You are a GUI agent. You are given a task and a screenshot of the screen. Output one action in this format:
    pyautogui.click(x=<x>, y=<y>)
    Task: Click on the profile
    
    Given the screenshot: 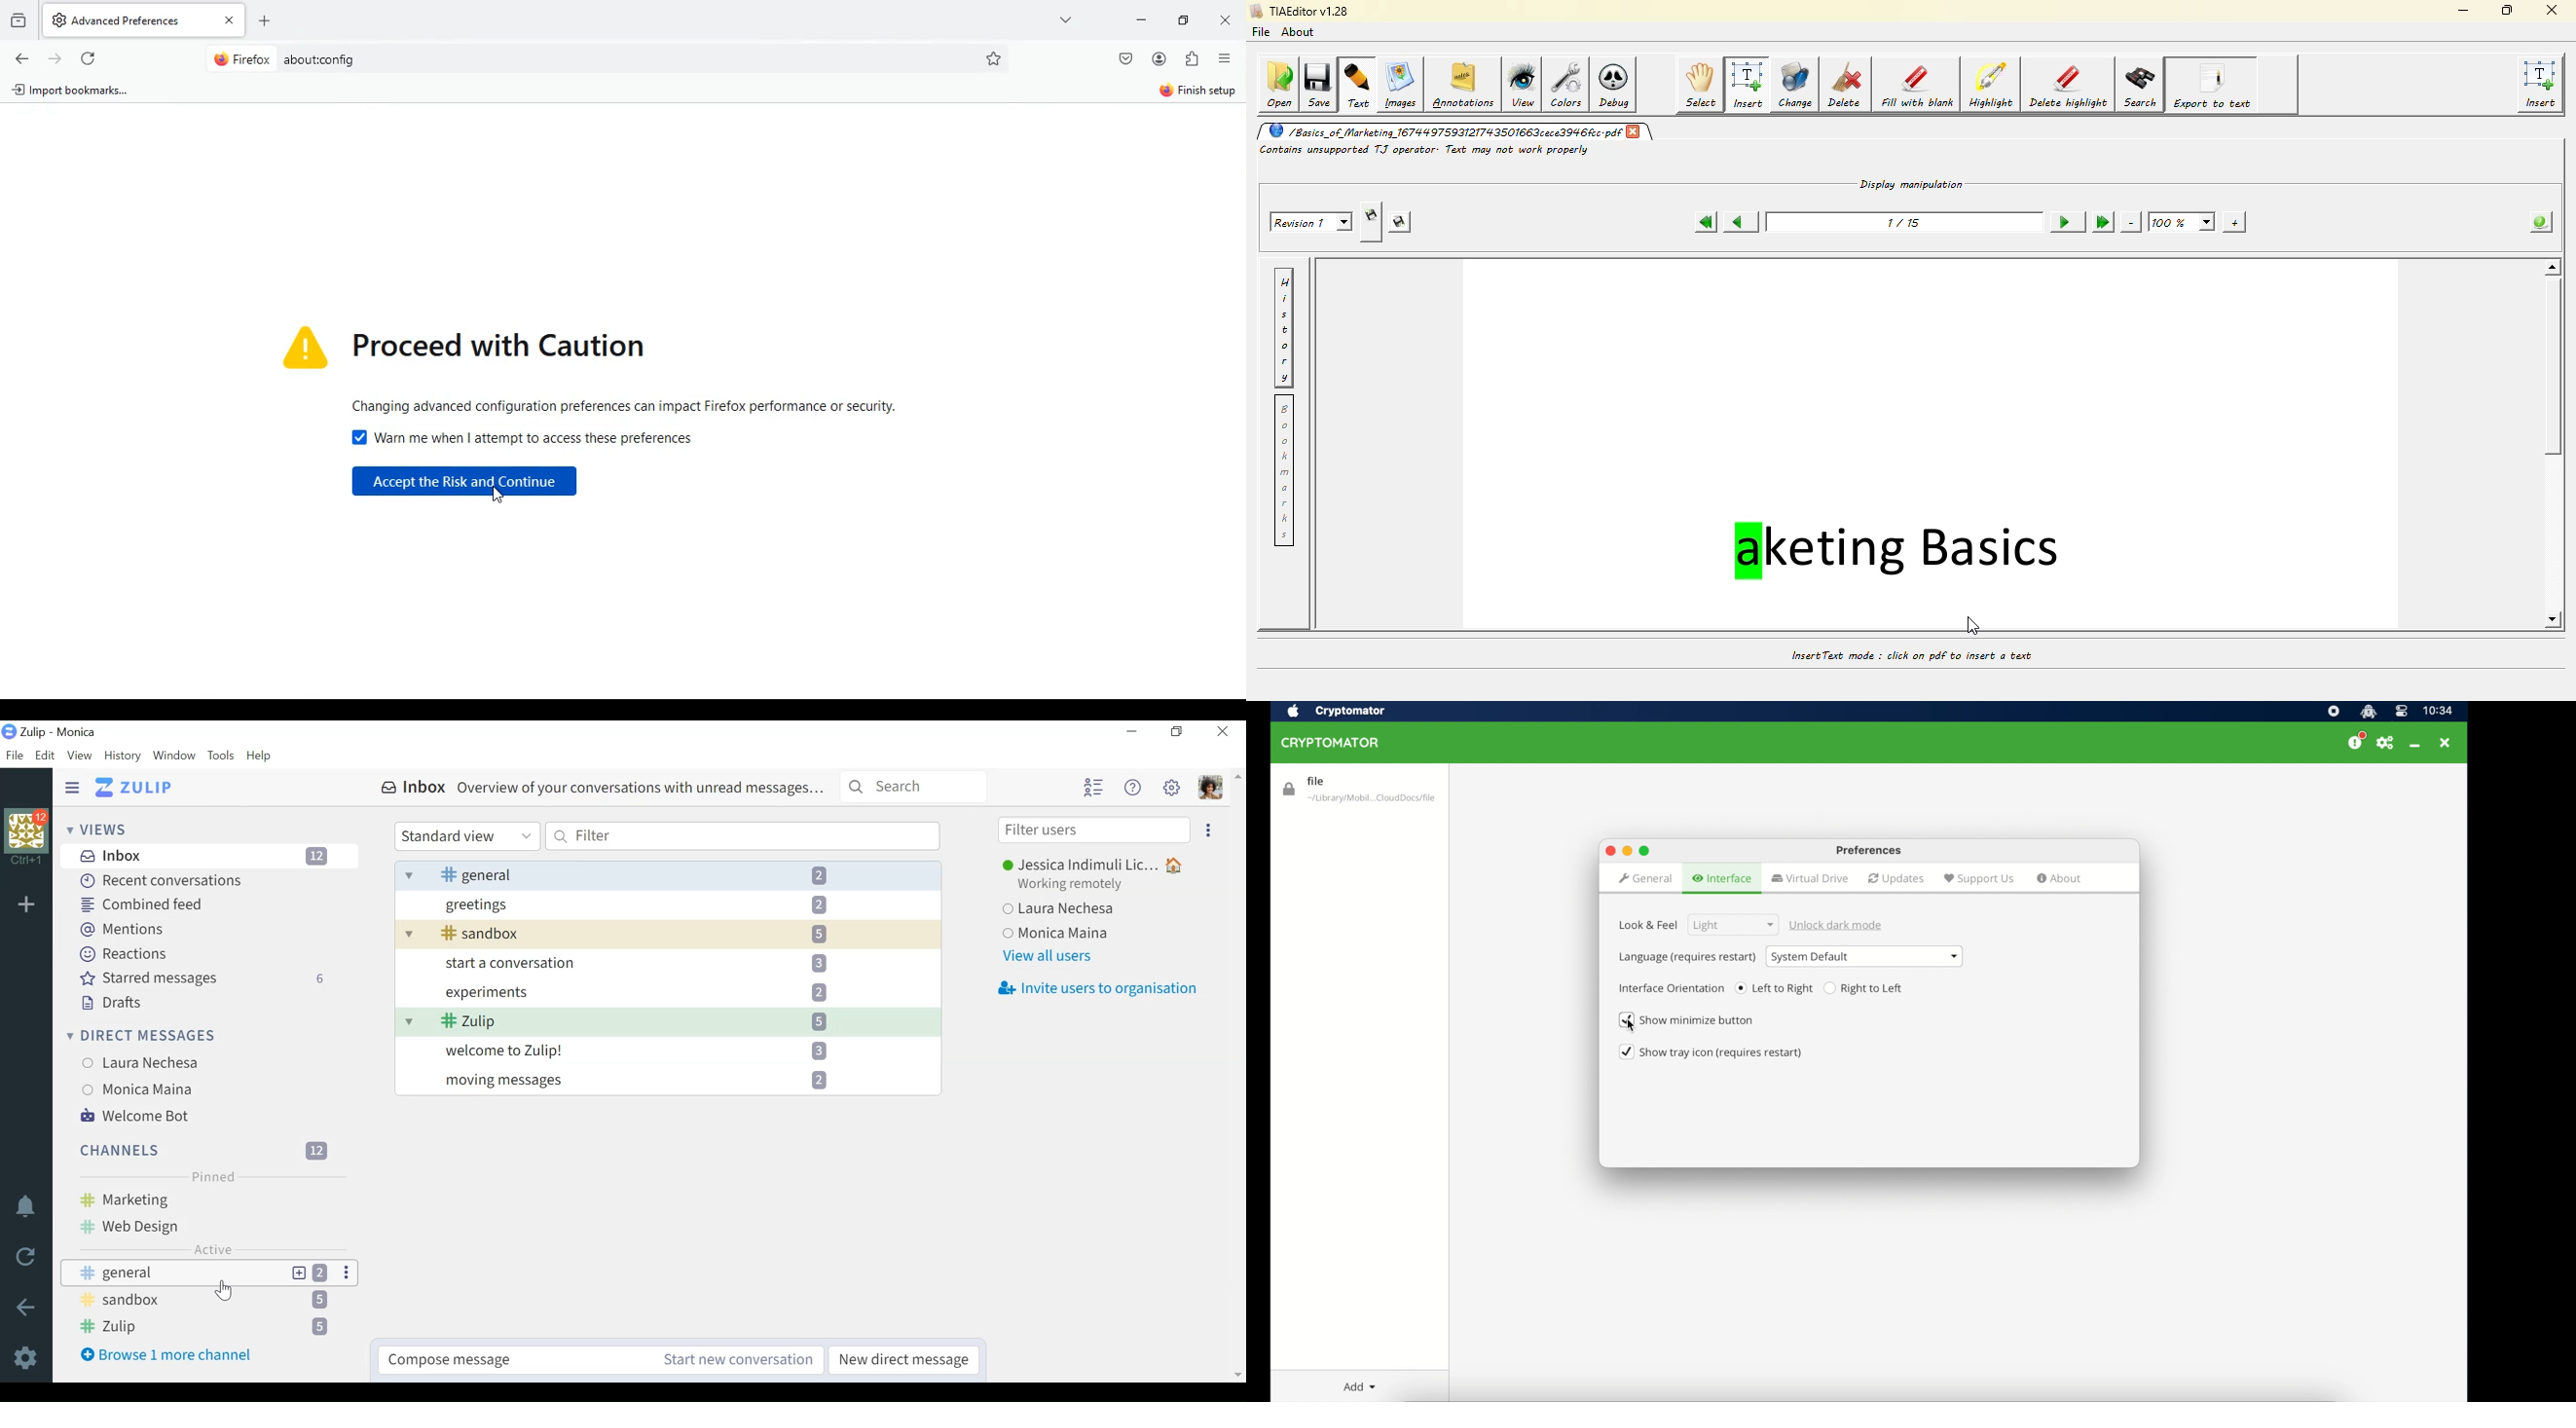 What is the action you would take?
    pyautogui.click(x=1161, y=59)
    